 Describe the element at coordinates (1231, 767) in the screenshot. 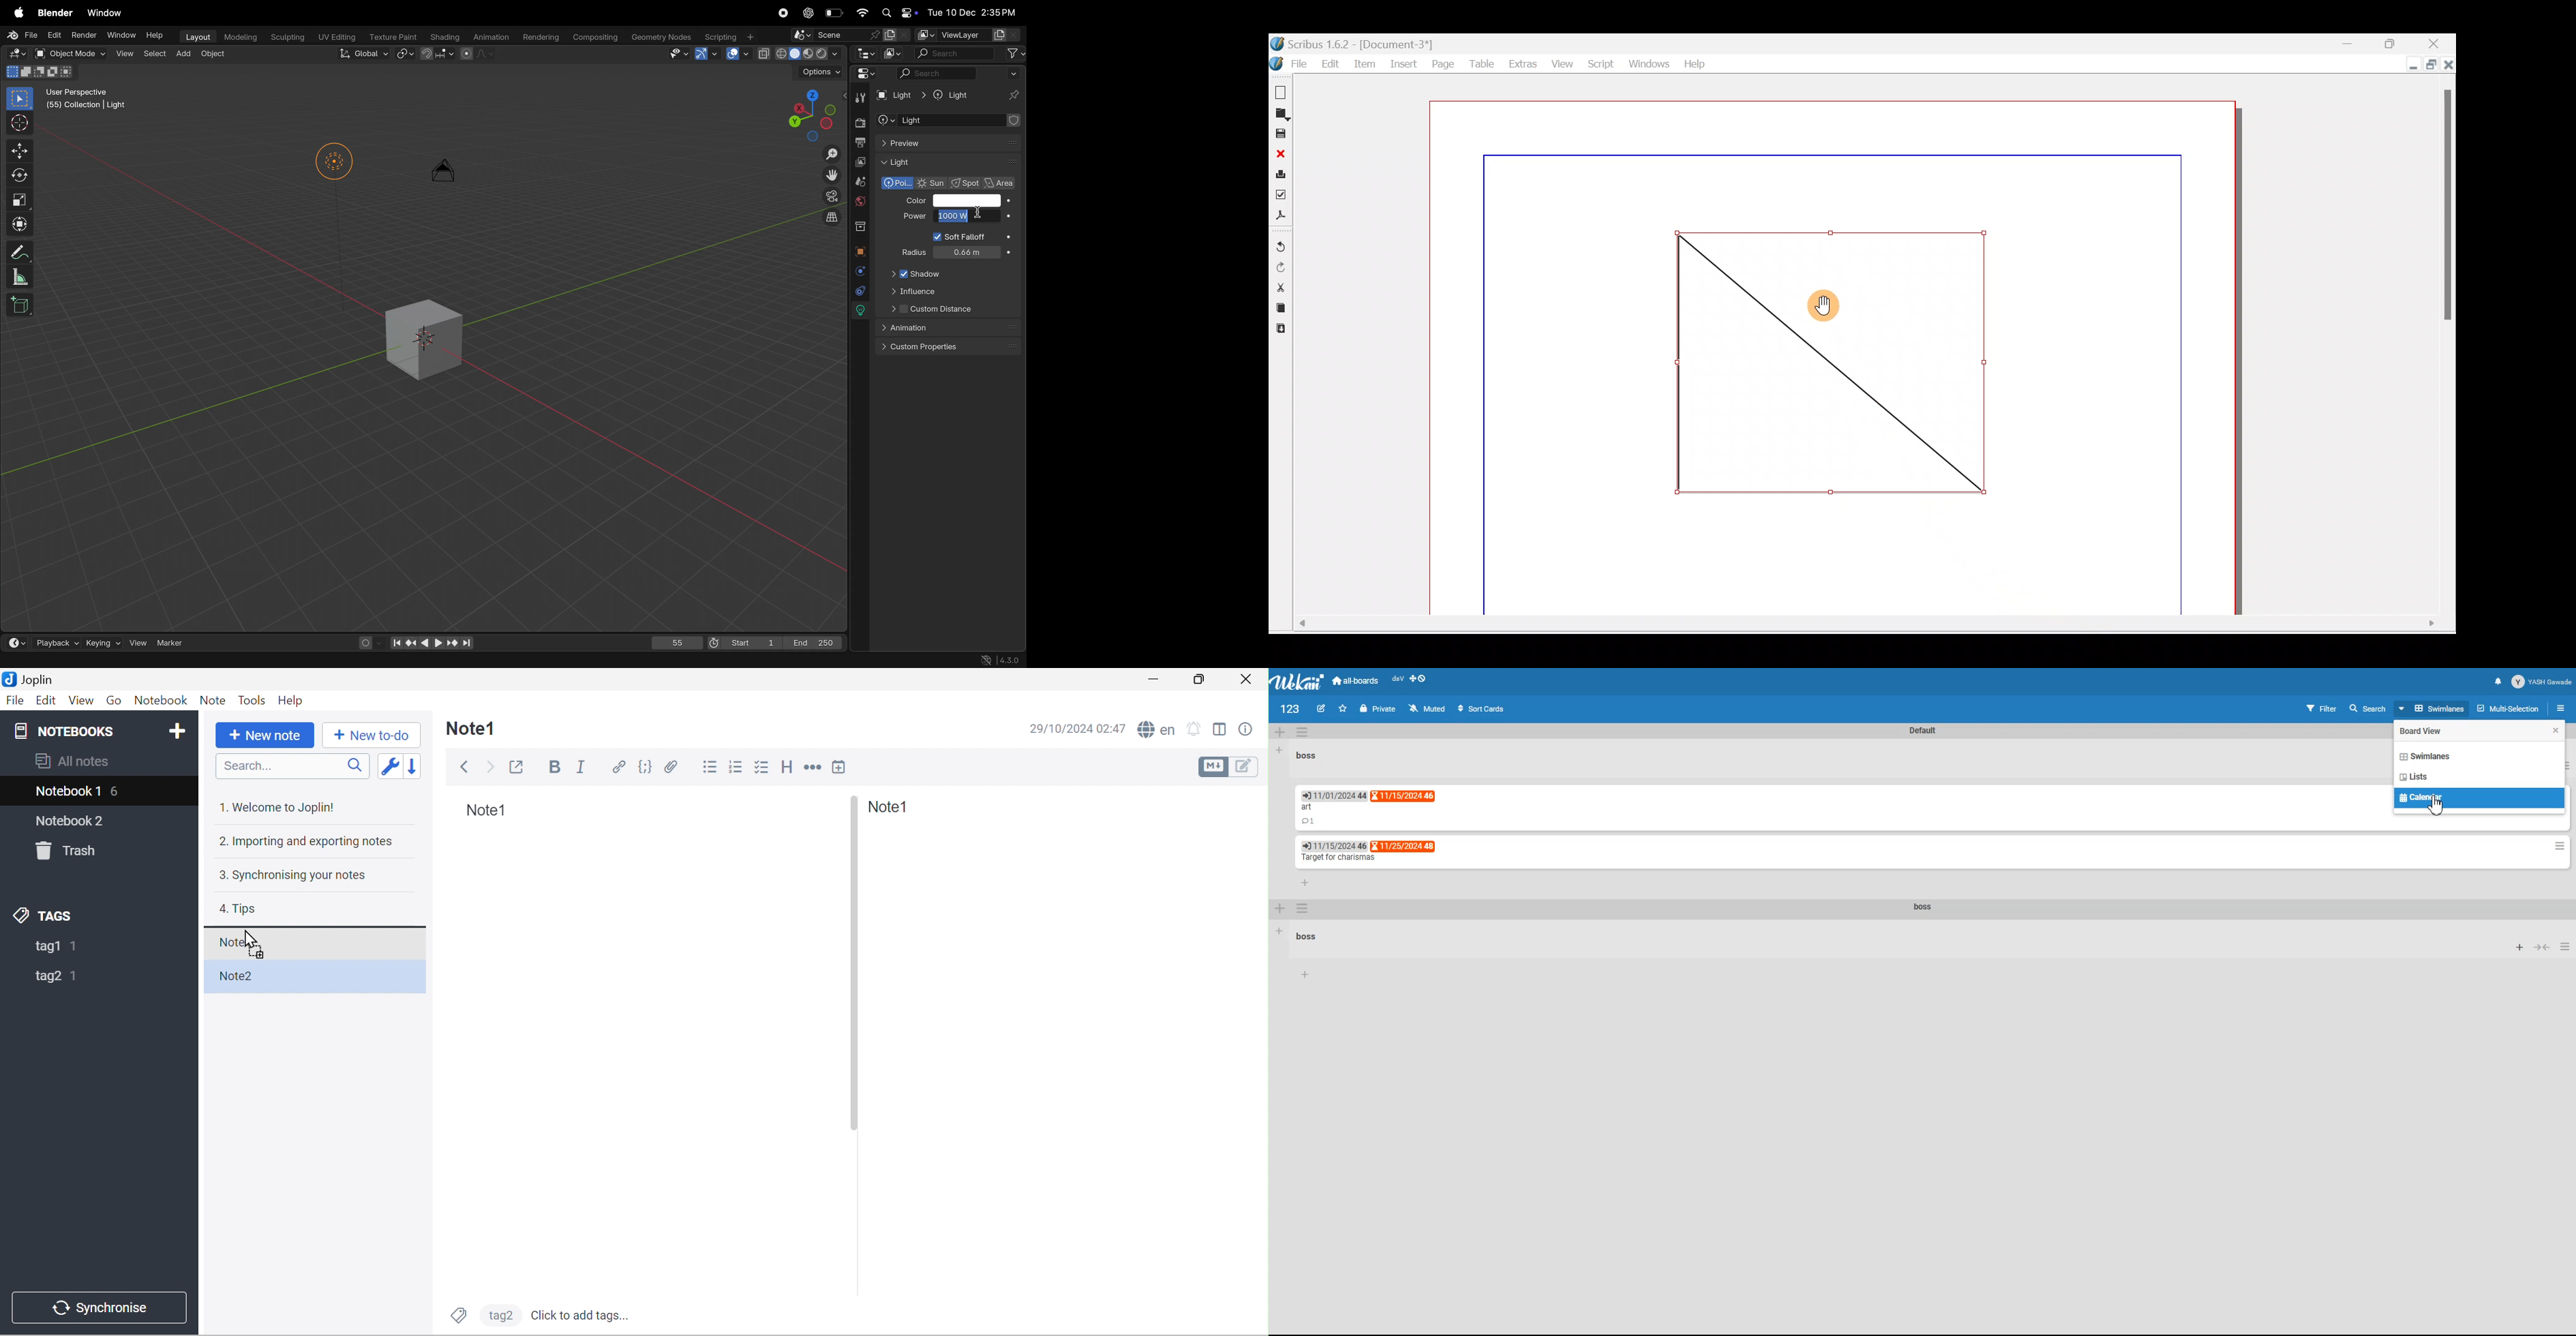

I see `Toggle editors` at that location.